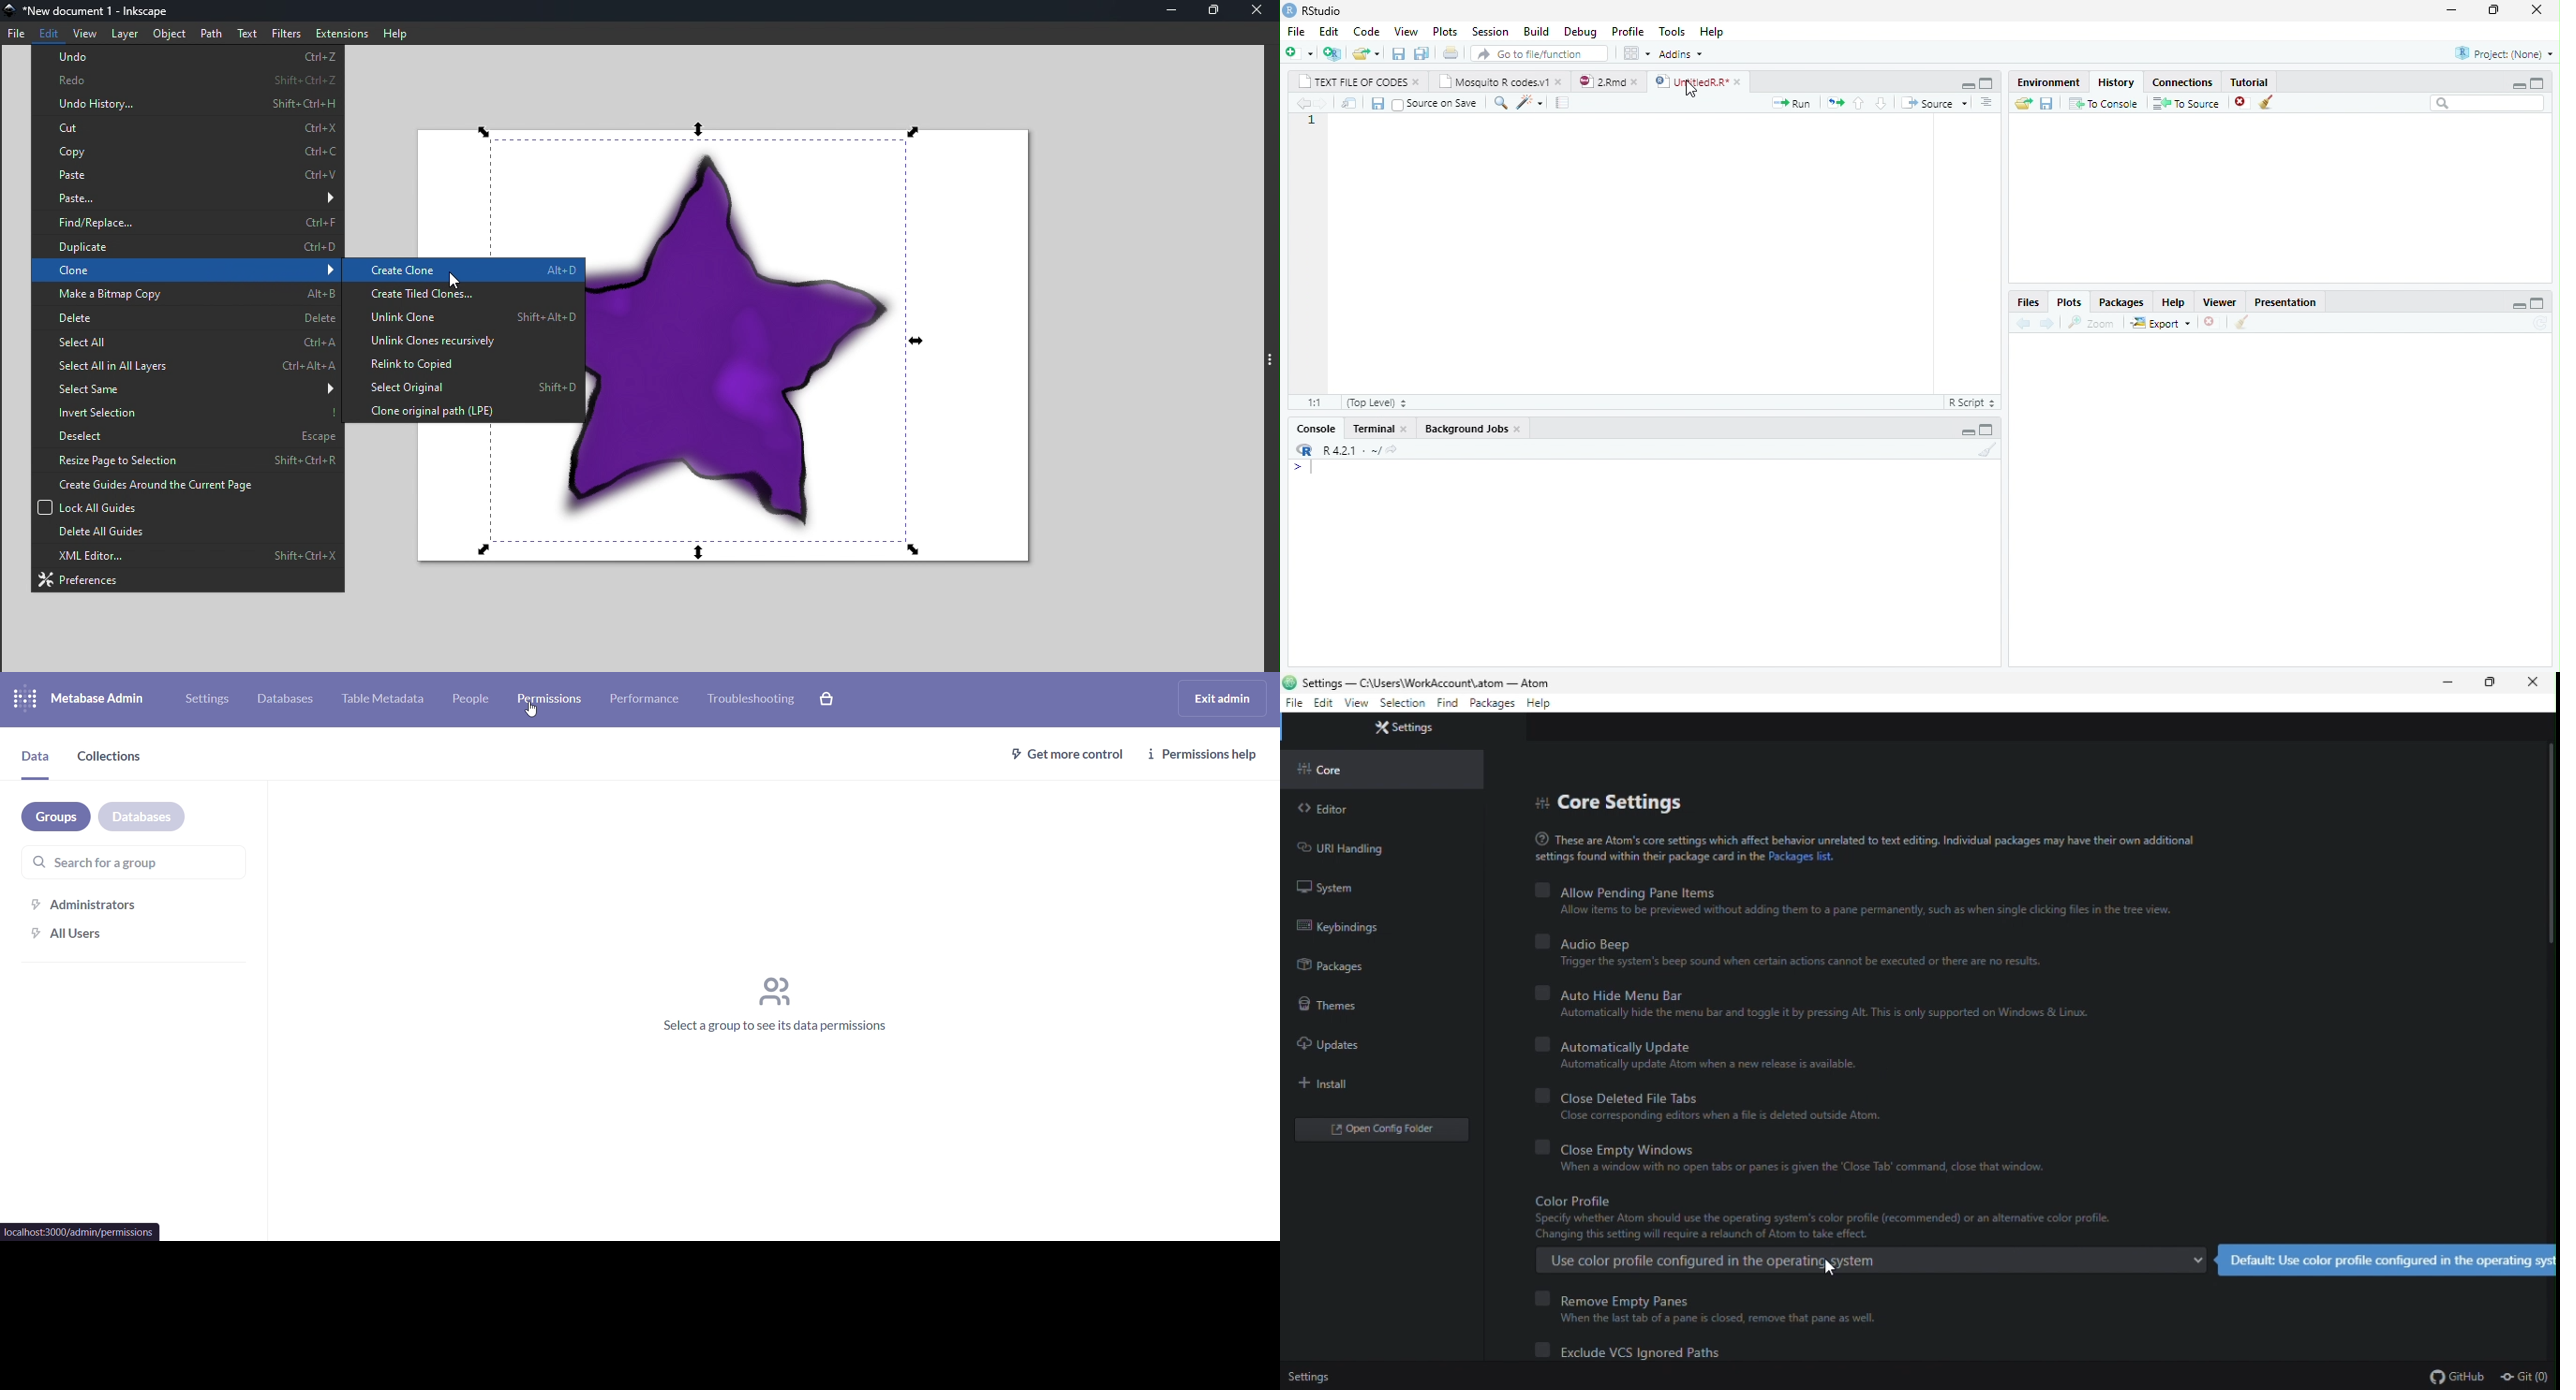 The image size is (2576, 1400). I want to click on go to file/function, so click(1540, 54).